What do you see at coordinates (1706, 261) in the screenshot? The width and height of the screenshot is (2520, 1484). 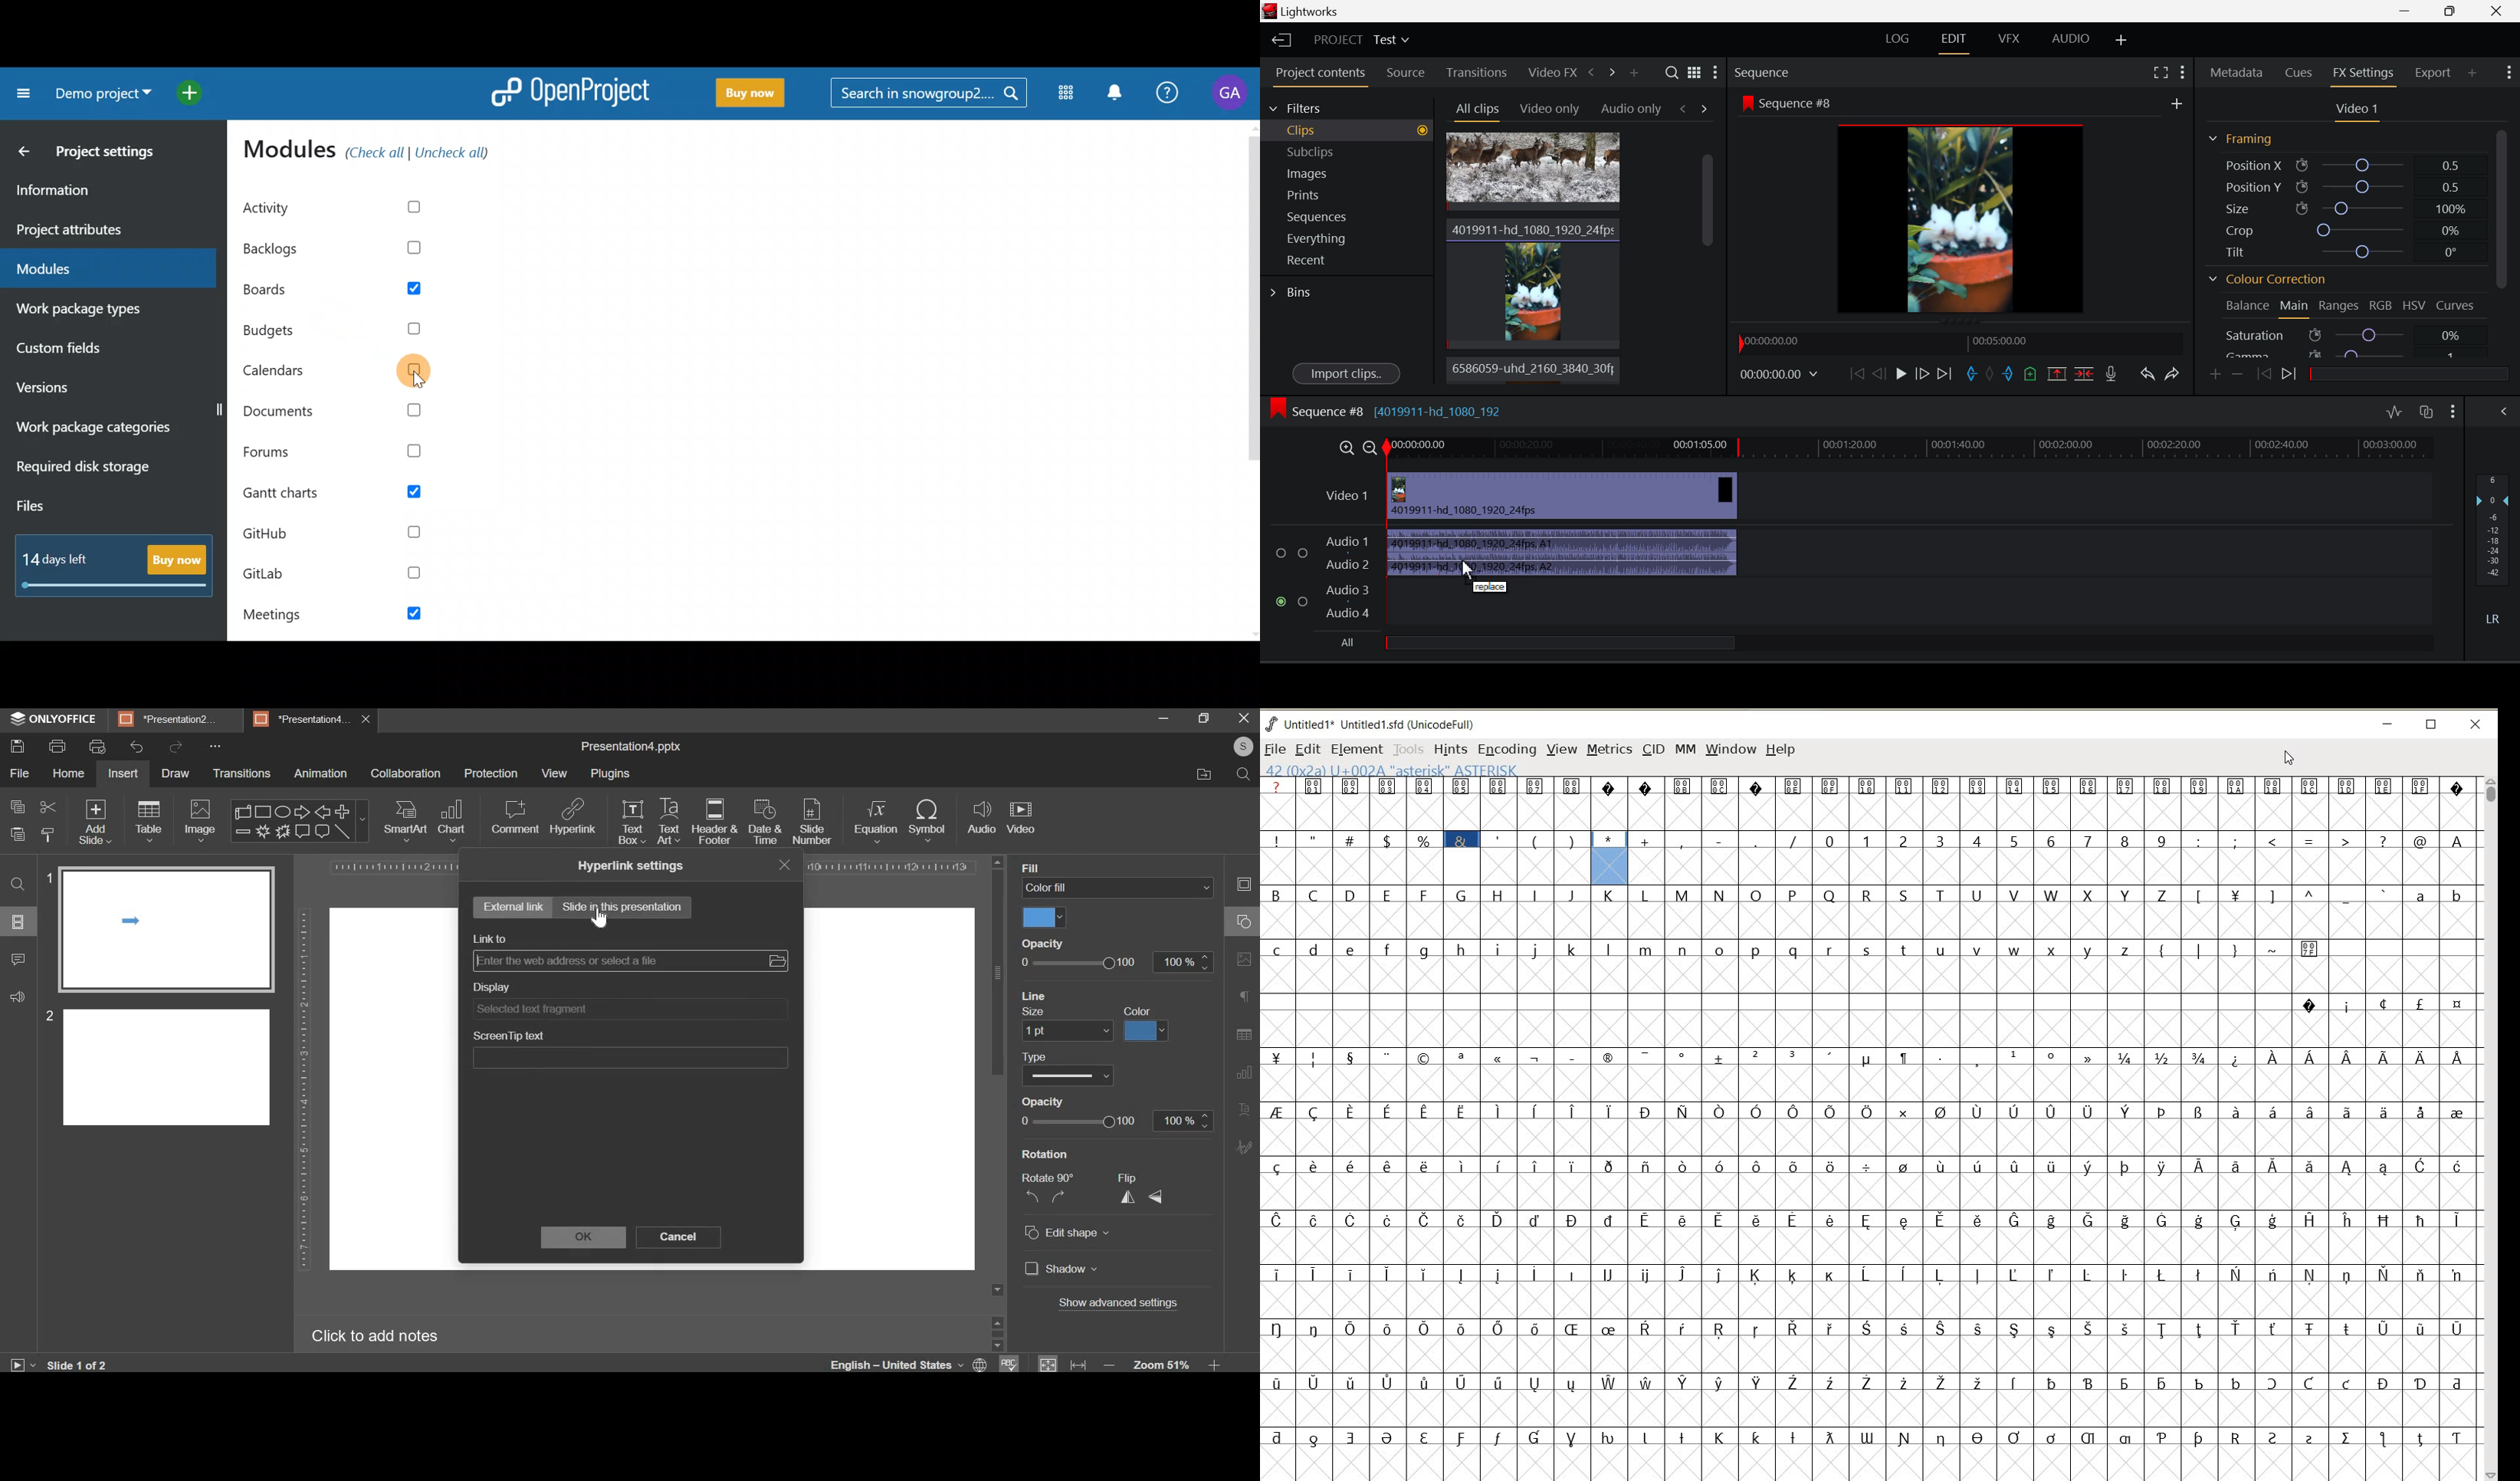 I see `Scroll Bar` at bounding box center [1706, 261].